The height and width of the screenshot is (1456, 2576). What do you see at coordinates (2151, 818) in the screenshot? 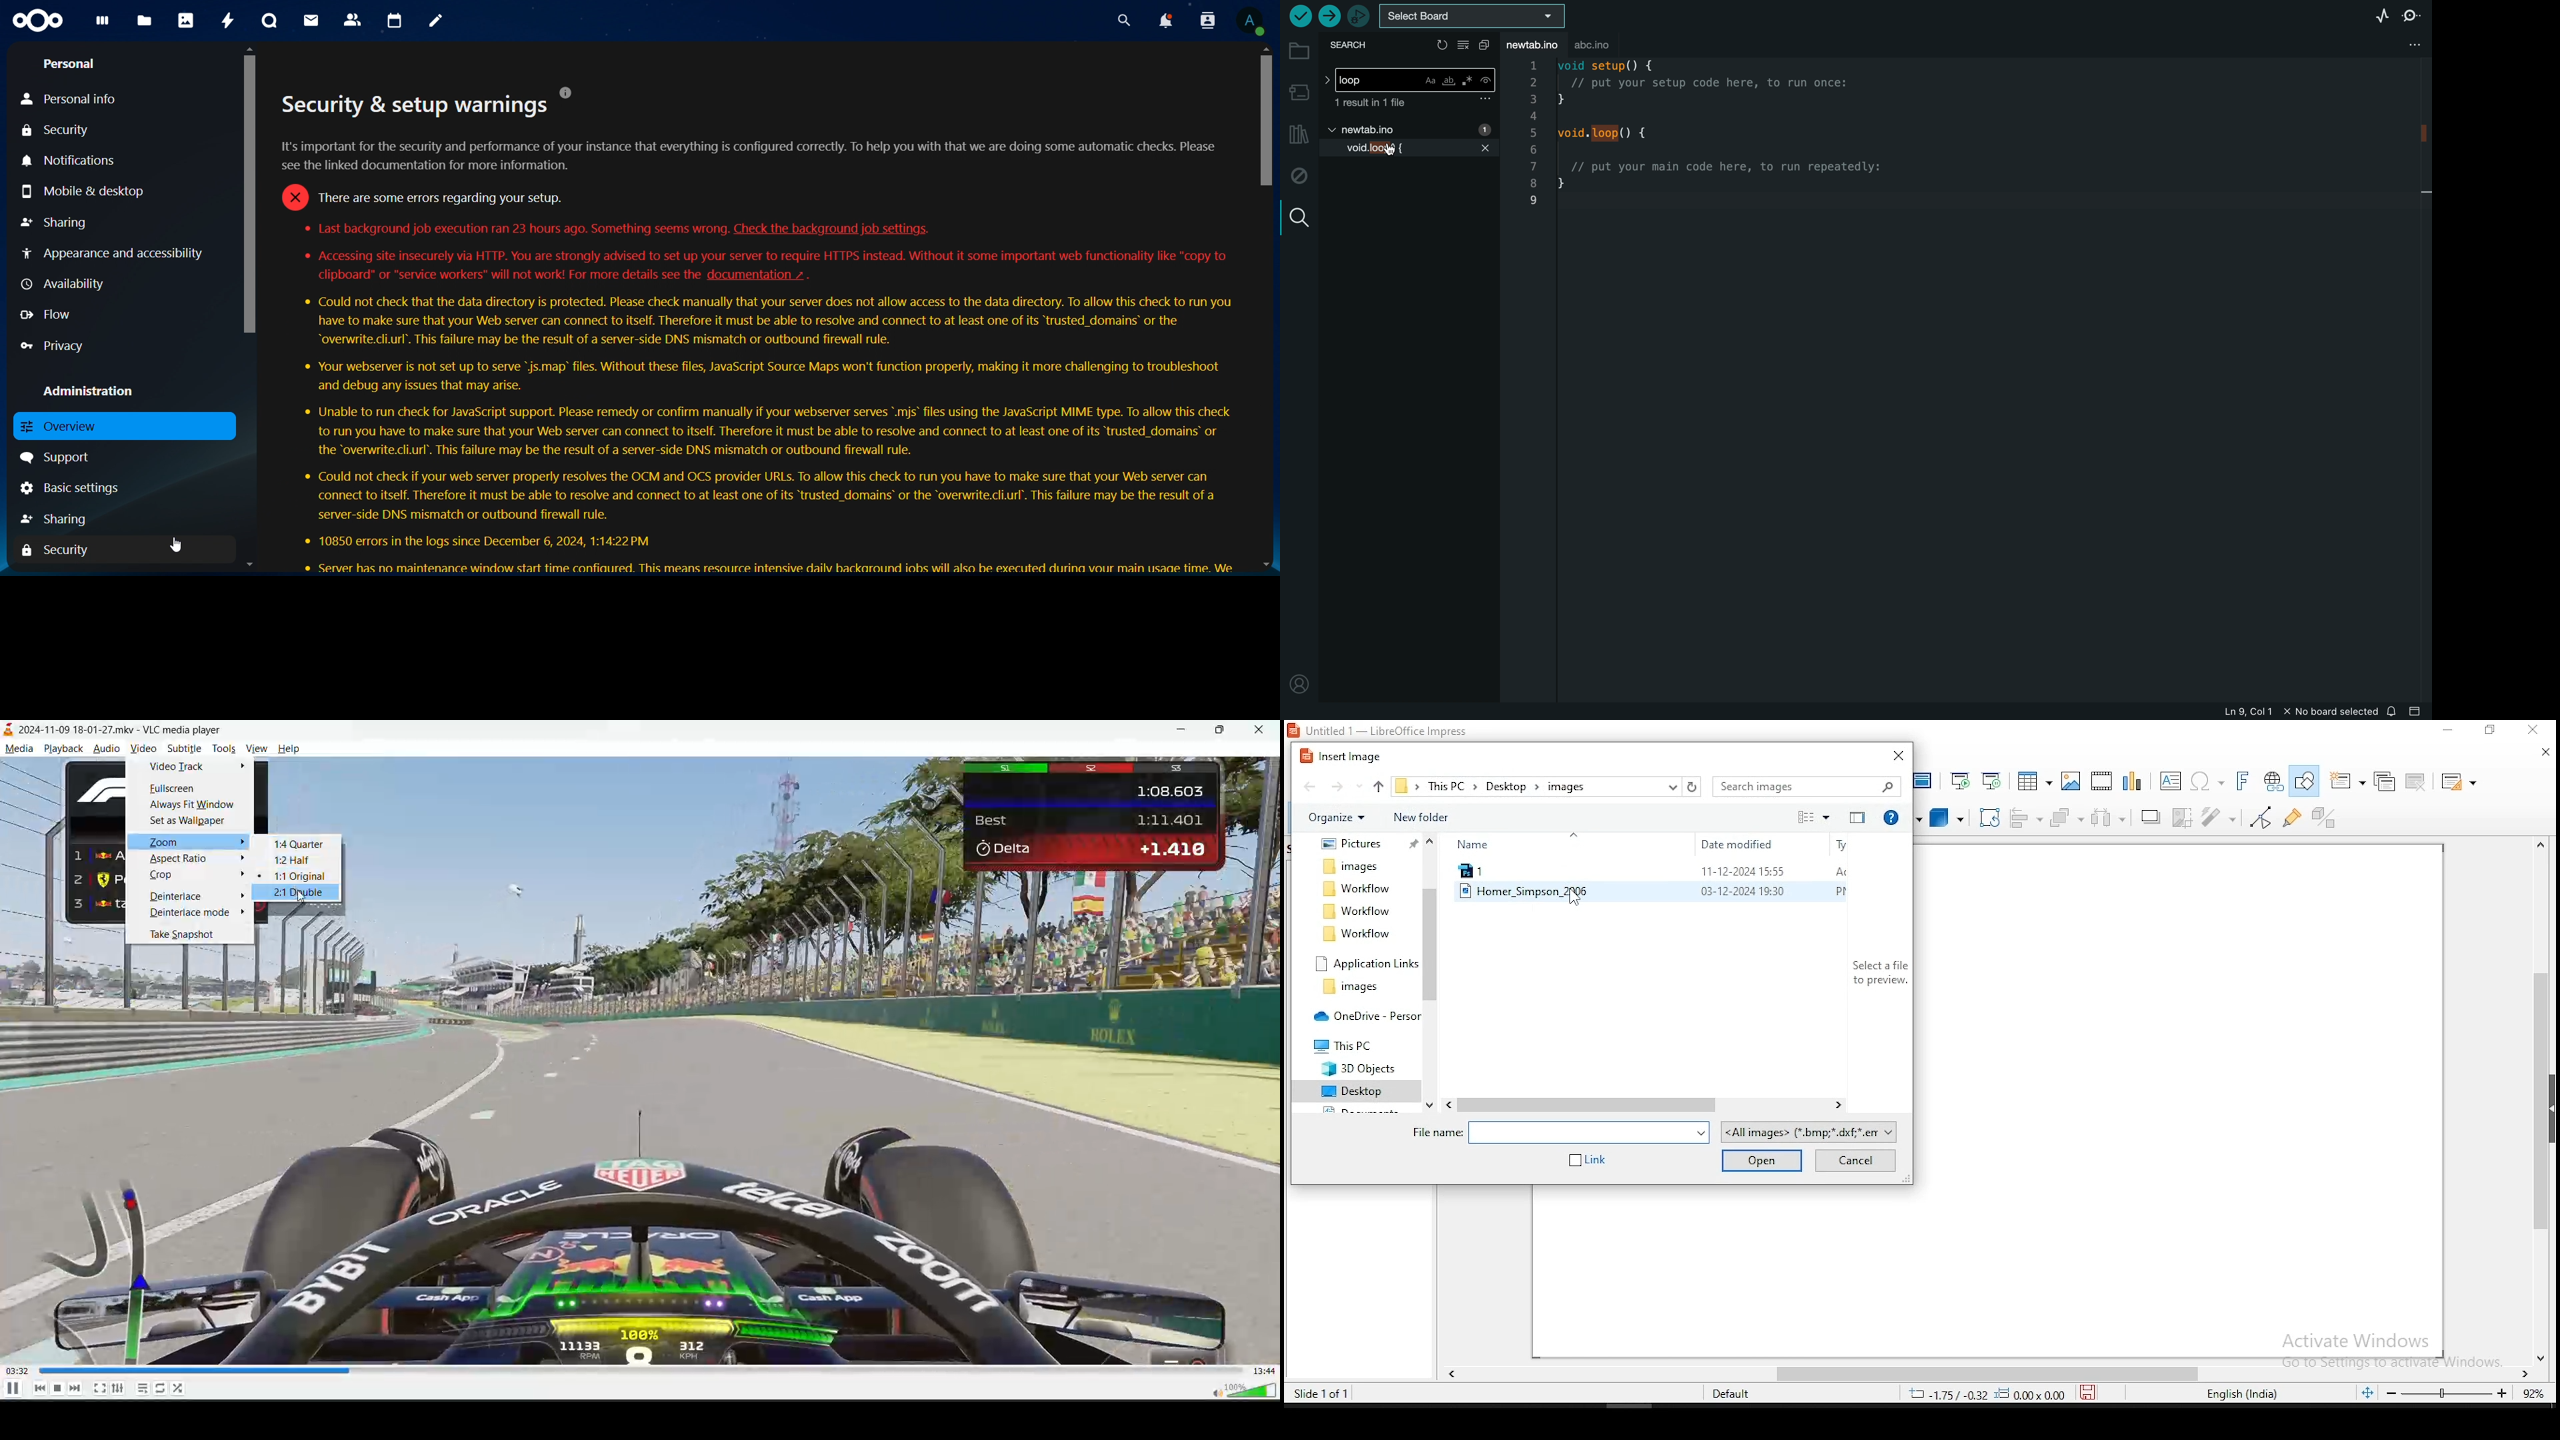
I see `shadow` at bounding box center [2151, 818].